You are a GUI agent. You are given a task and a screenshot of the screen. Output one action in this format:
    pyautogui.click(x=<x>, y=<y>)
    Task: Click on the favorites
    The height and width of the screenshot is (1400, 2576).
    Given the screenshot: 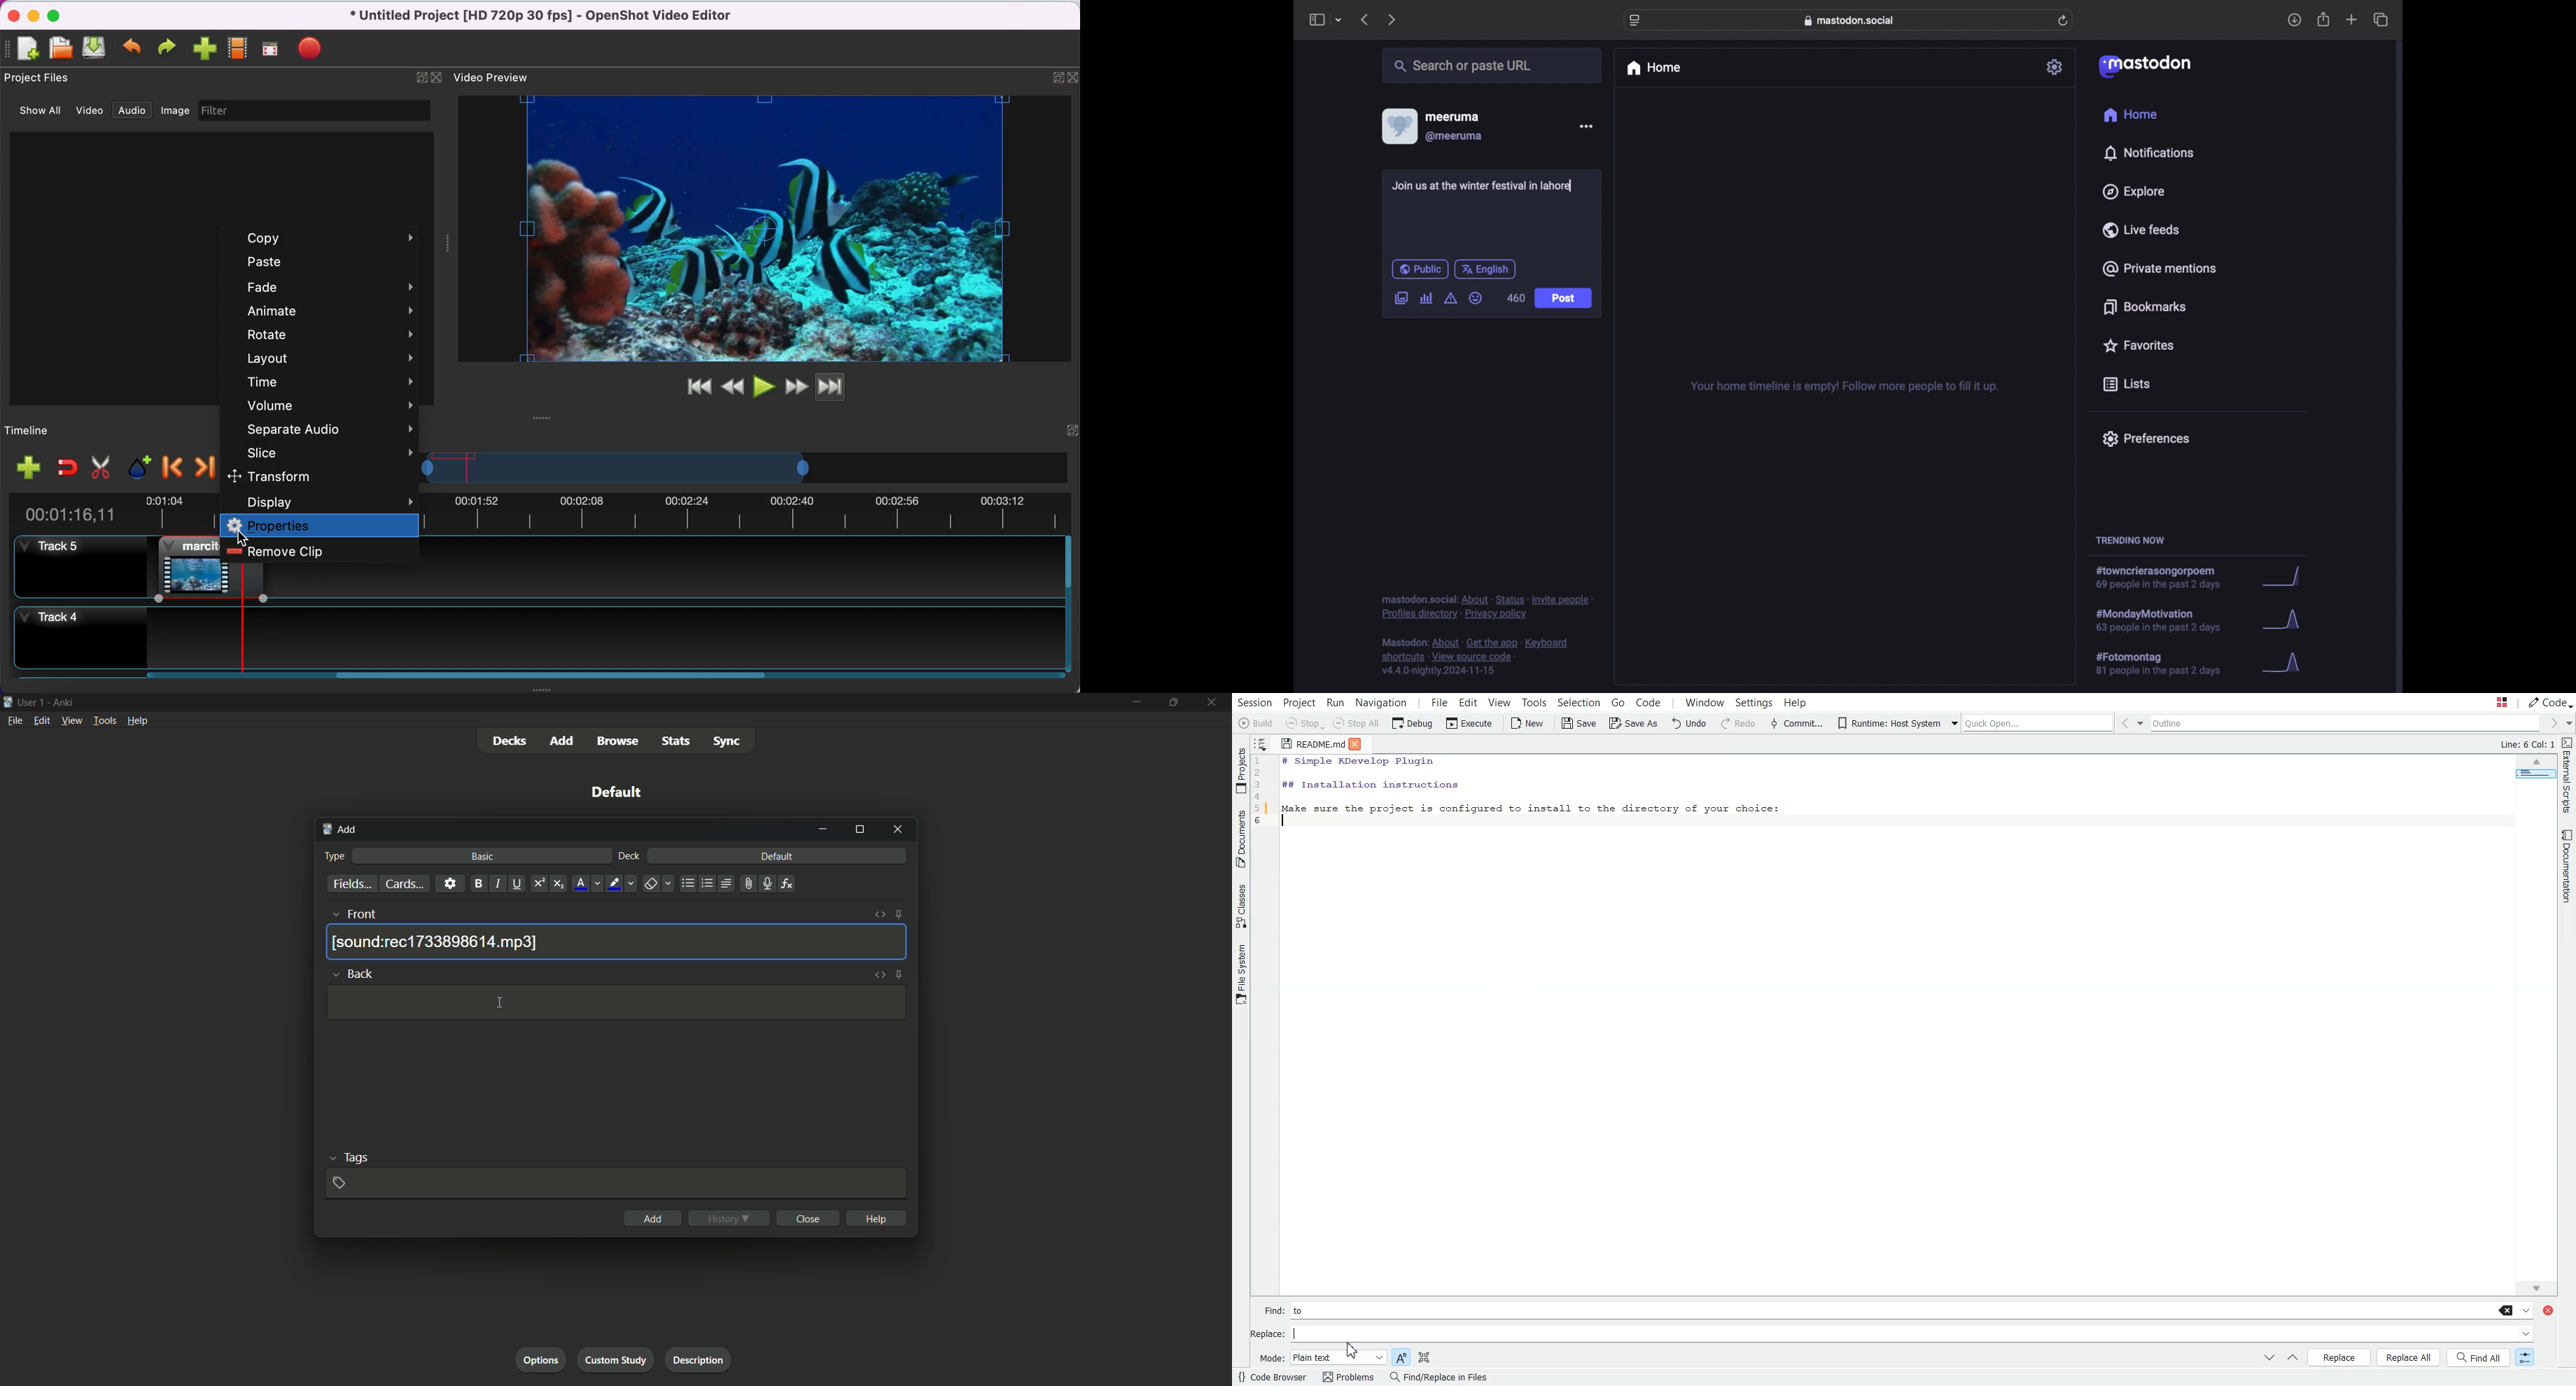 What is the action you would take?
    pyautogui.click(x=2137, y=345)
    